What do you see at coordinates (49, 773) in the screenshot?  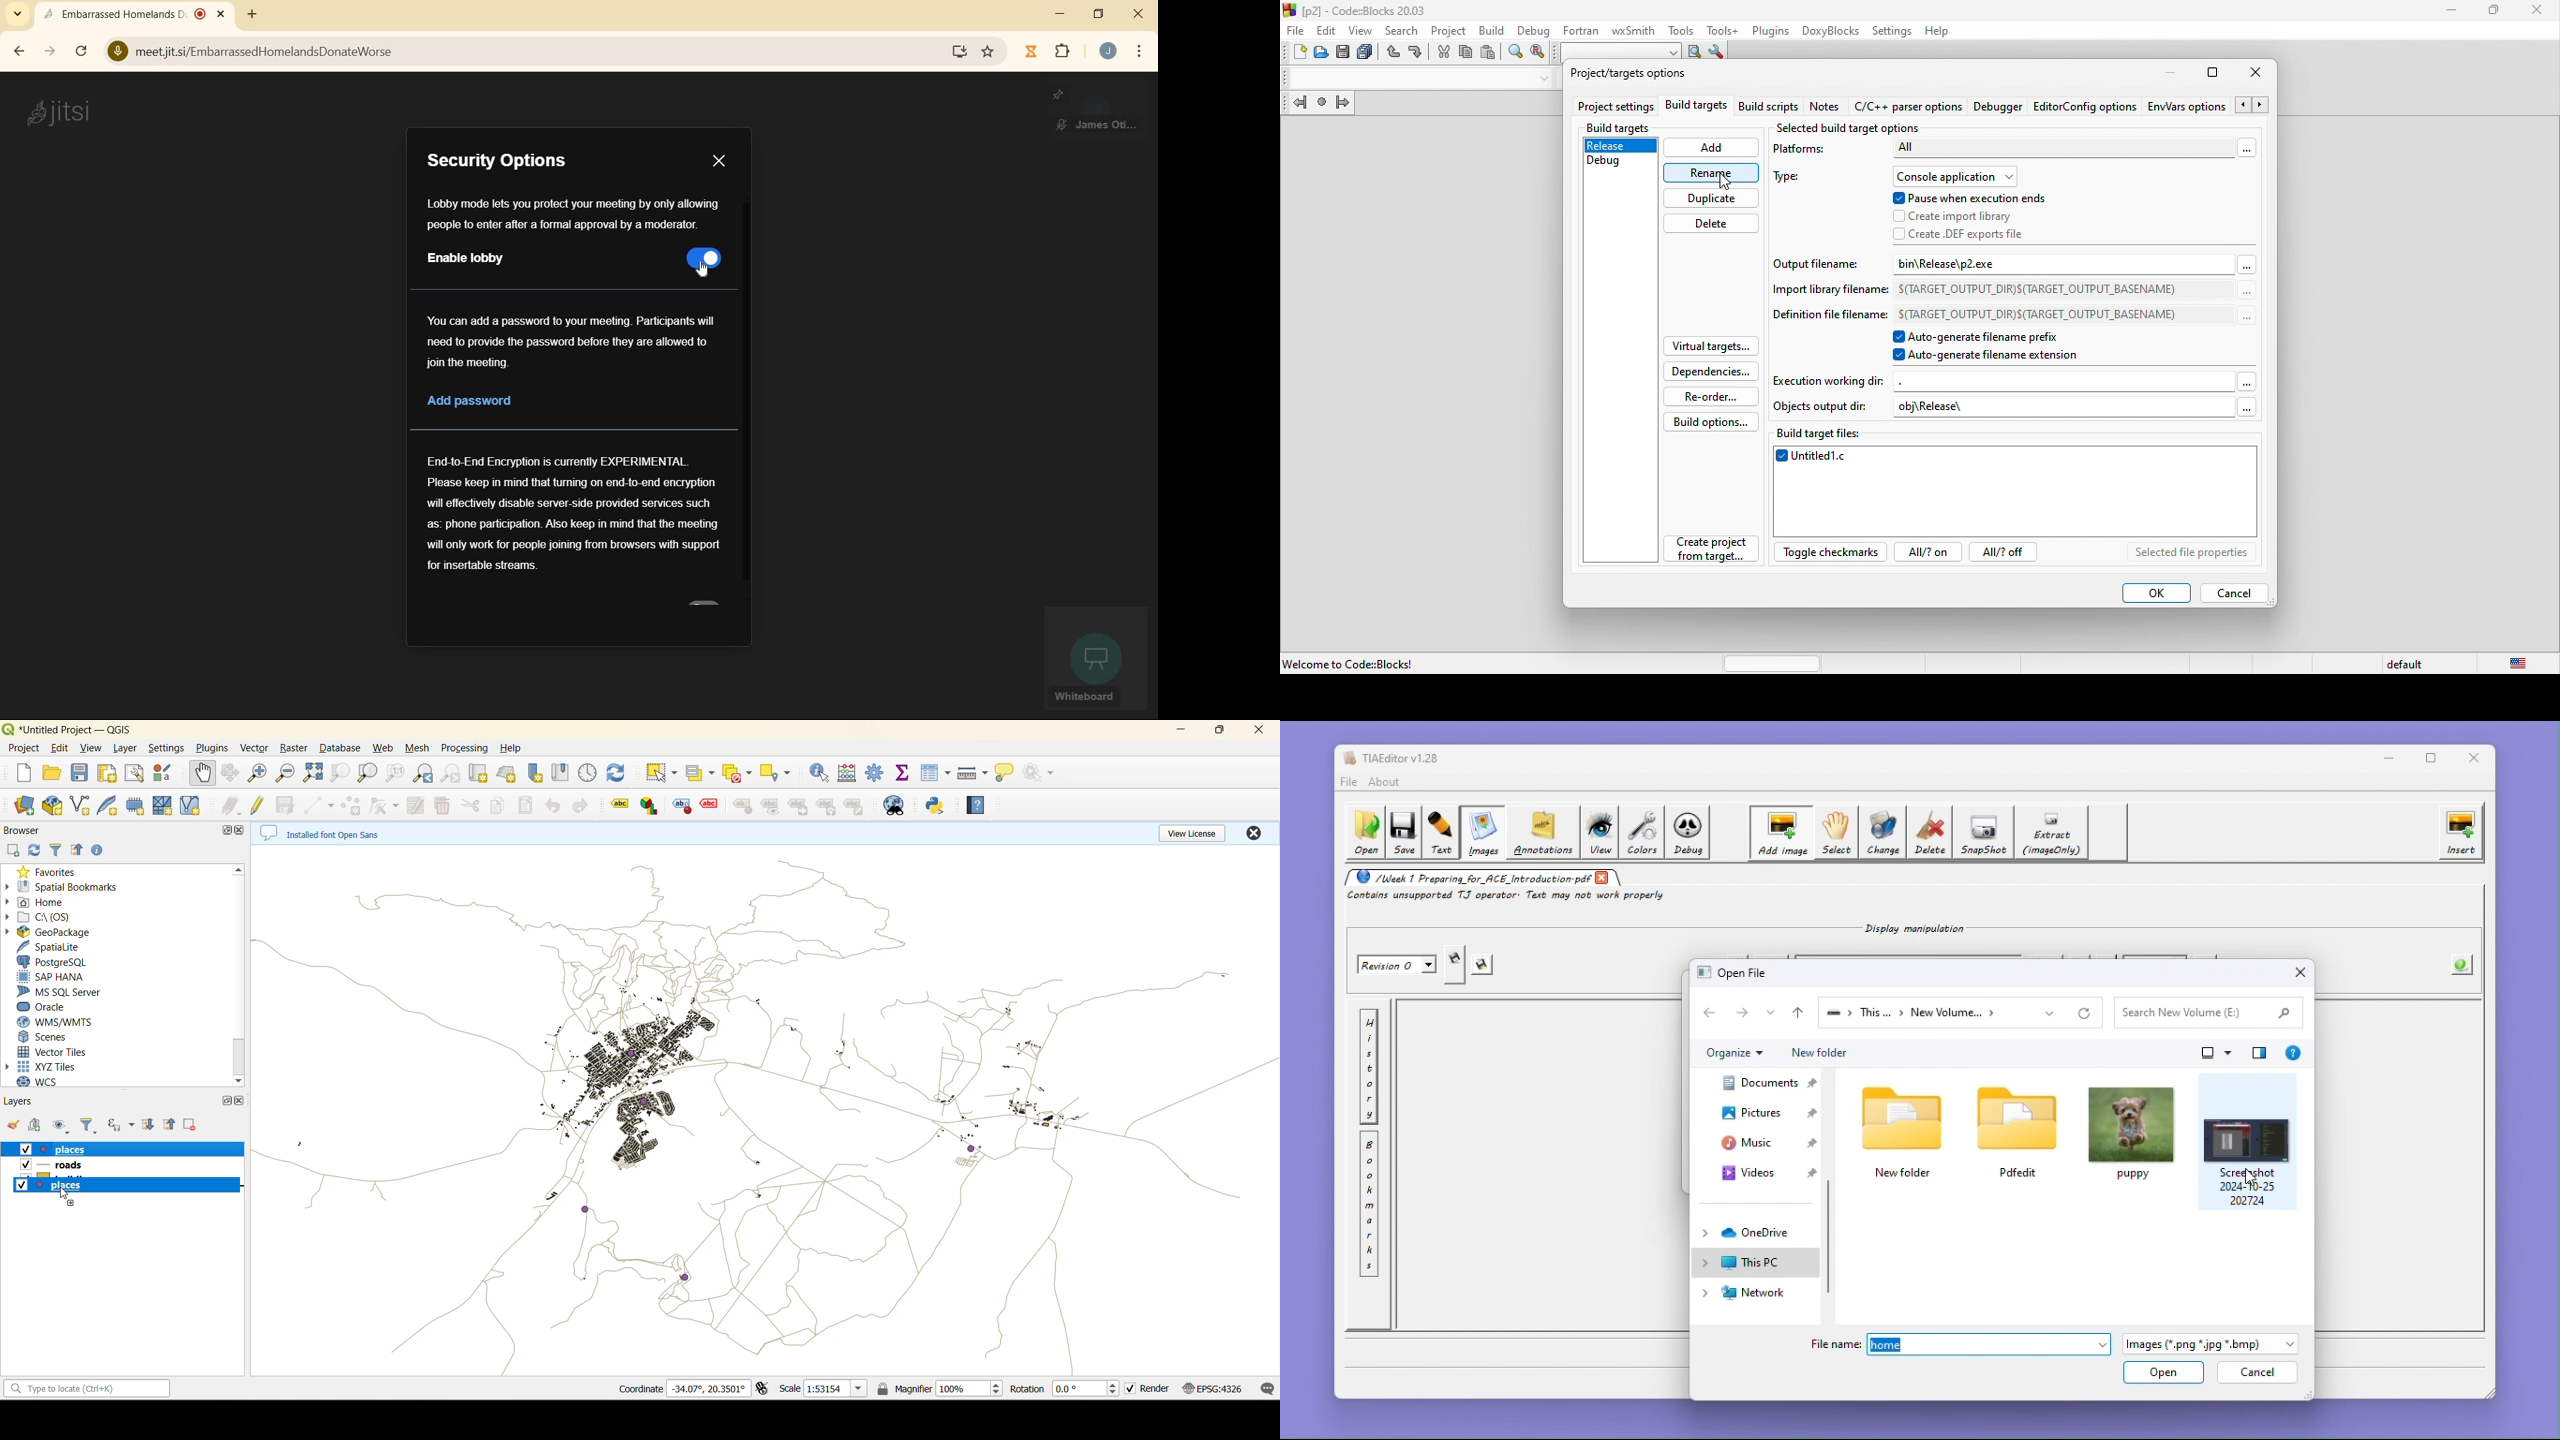 I see `open` at bounding box center [49, 773].